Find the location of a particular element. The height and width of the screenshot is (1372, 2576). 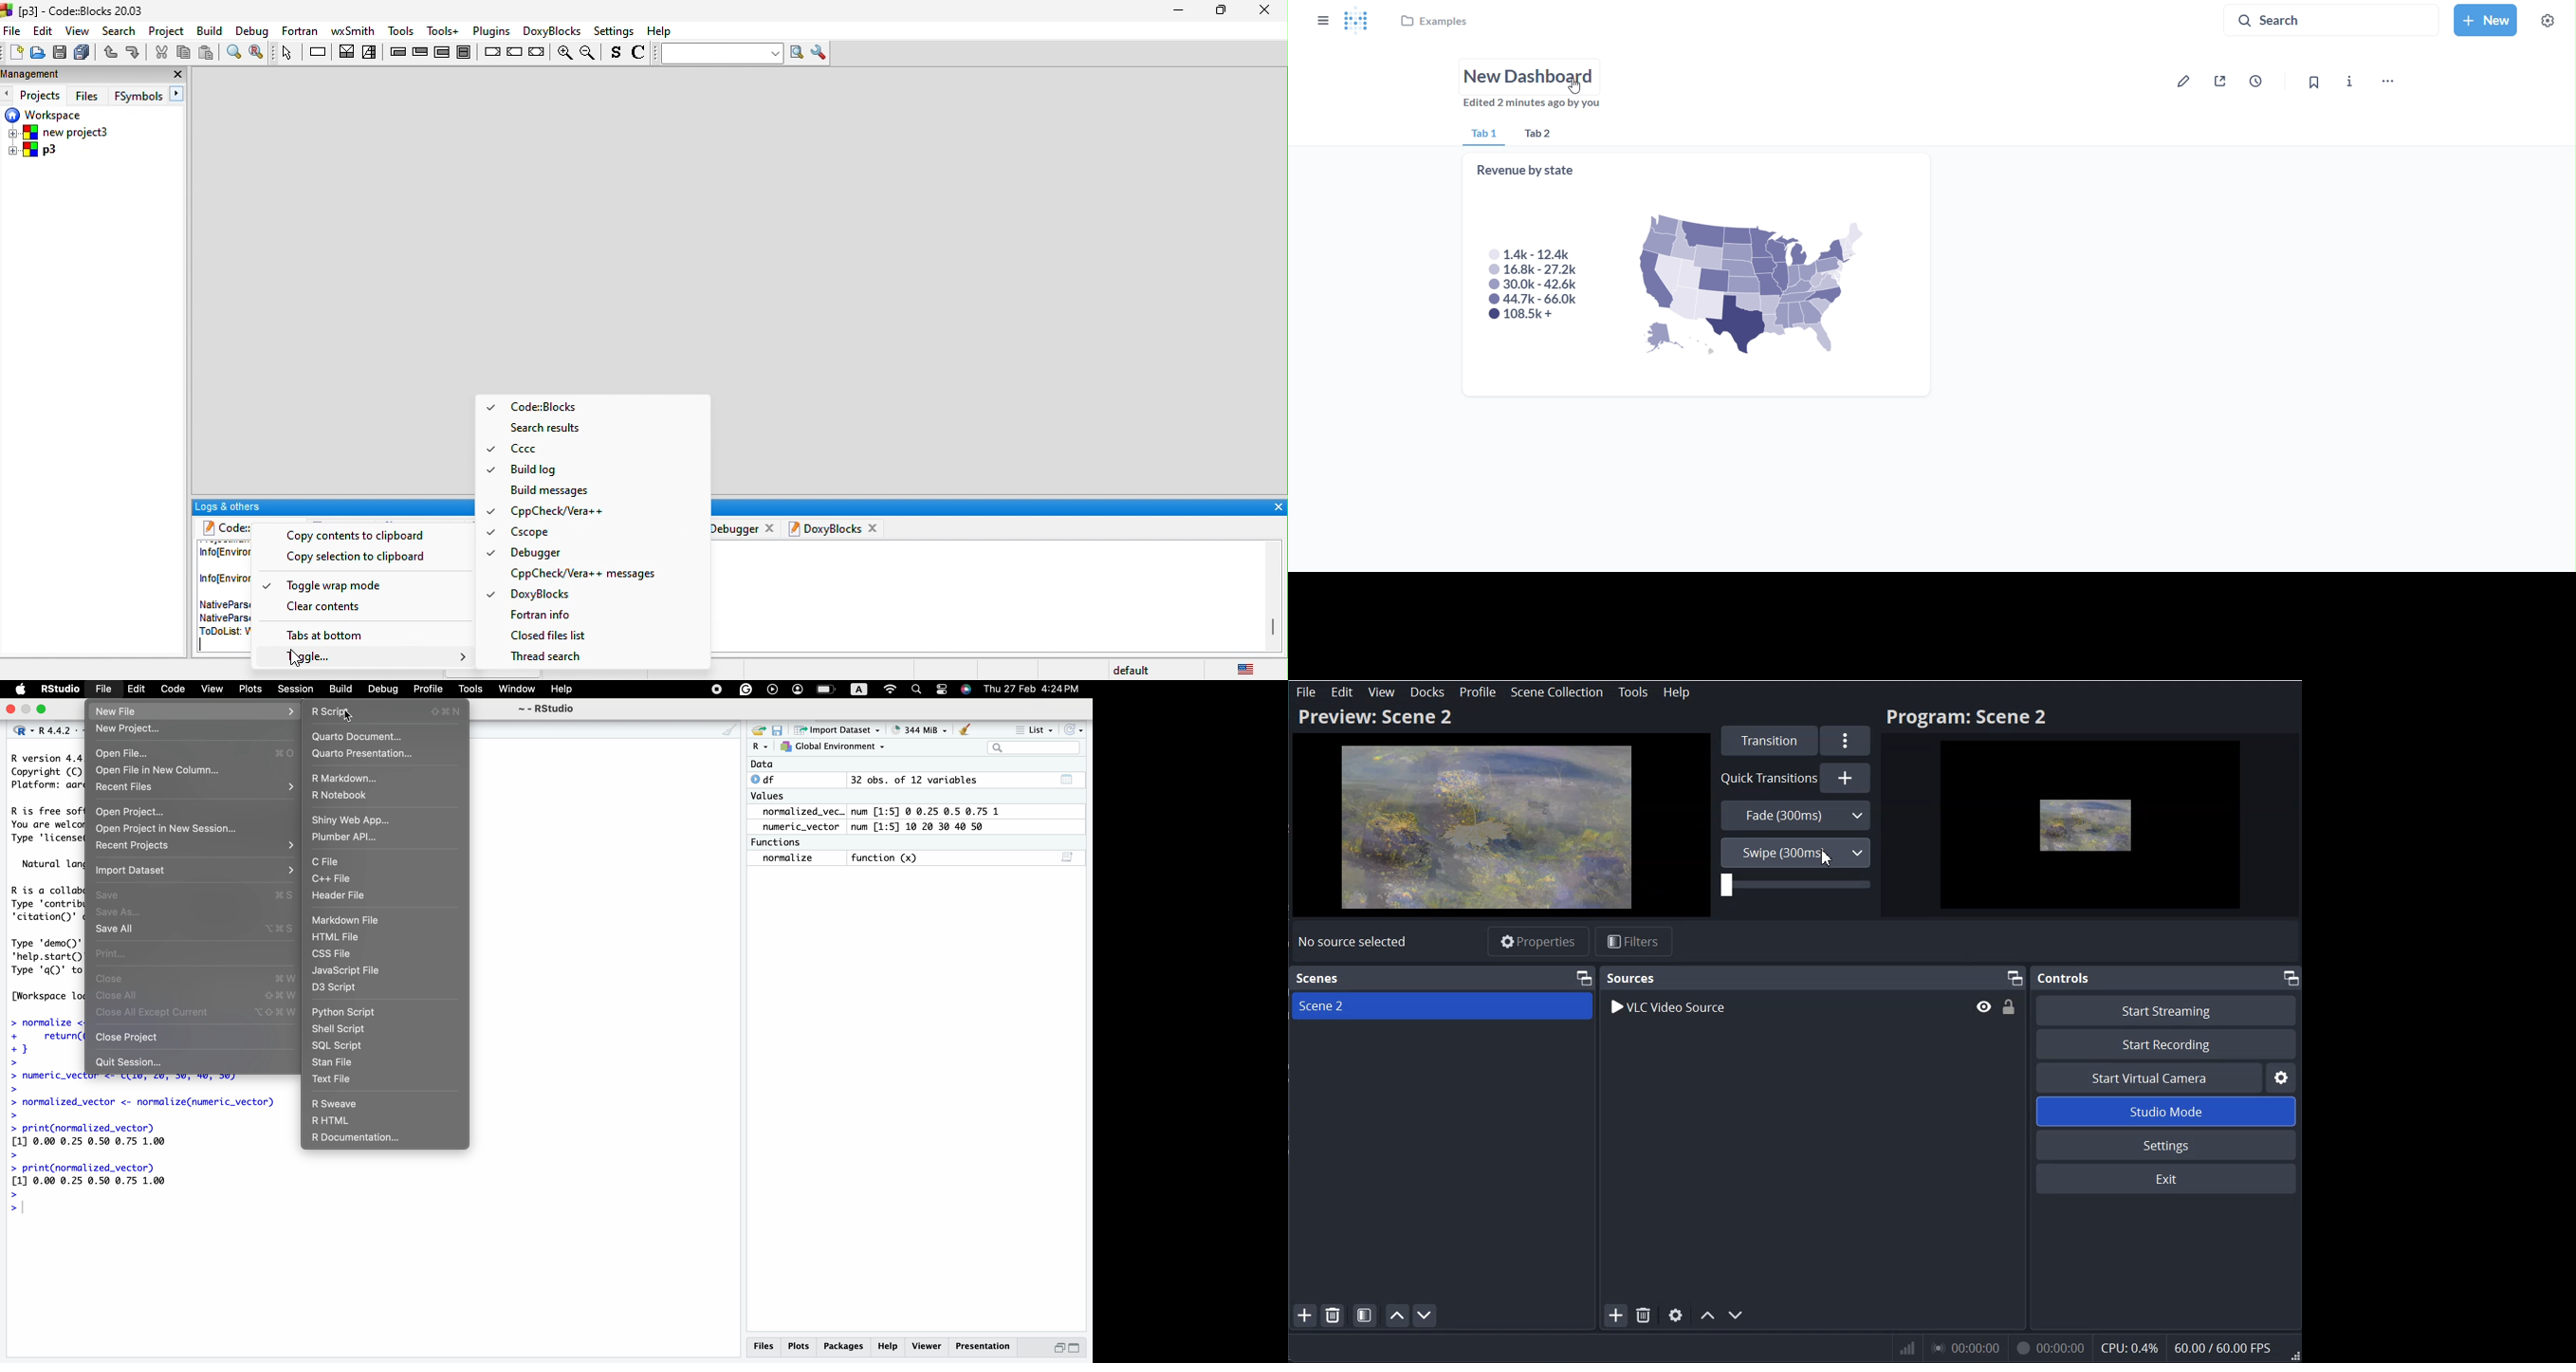

Transition is located at coordinates (1768, 740).